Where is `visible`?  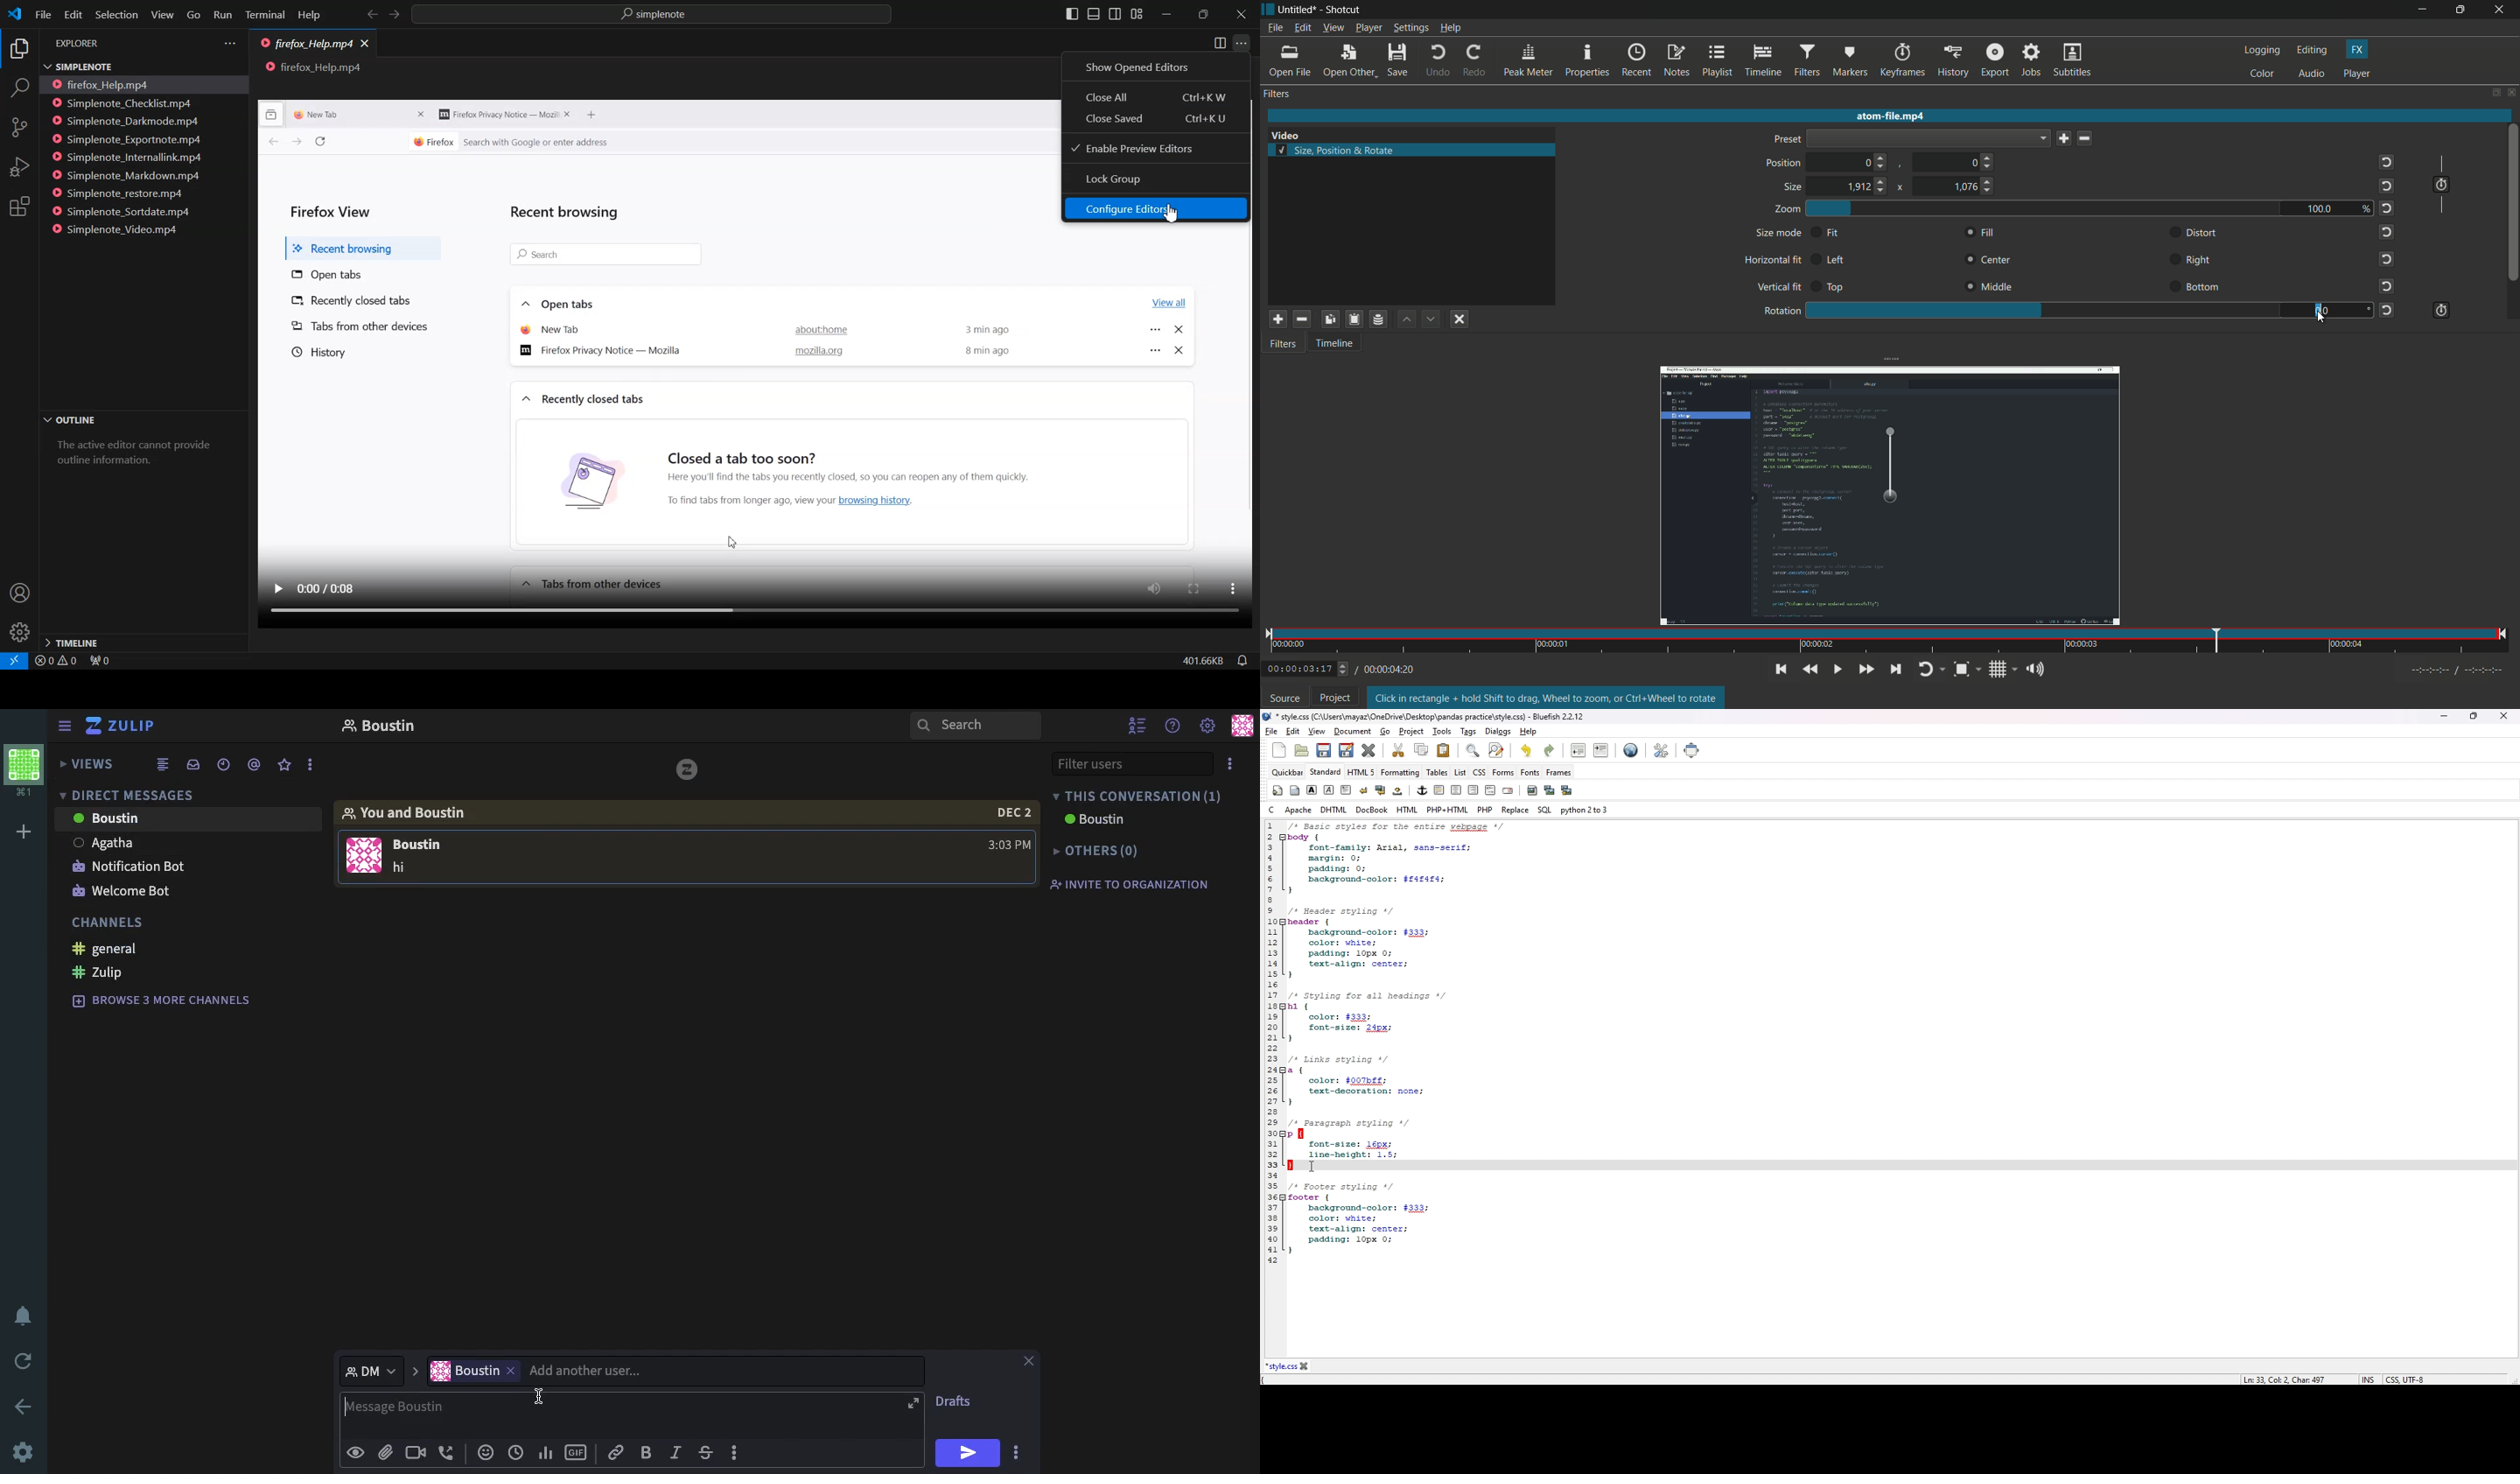 visible is located at coordinates (358, 1451).